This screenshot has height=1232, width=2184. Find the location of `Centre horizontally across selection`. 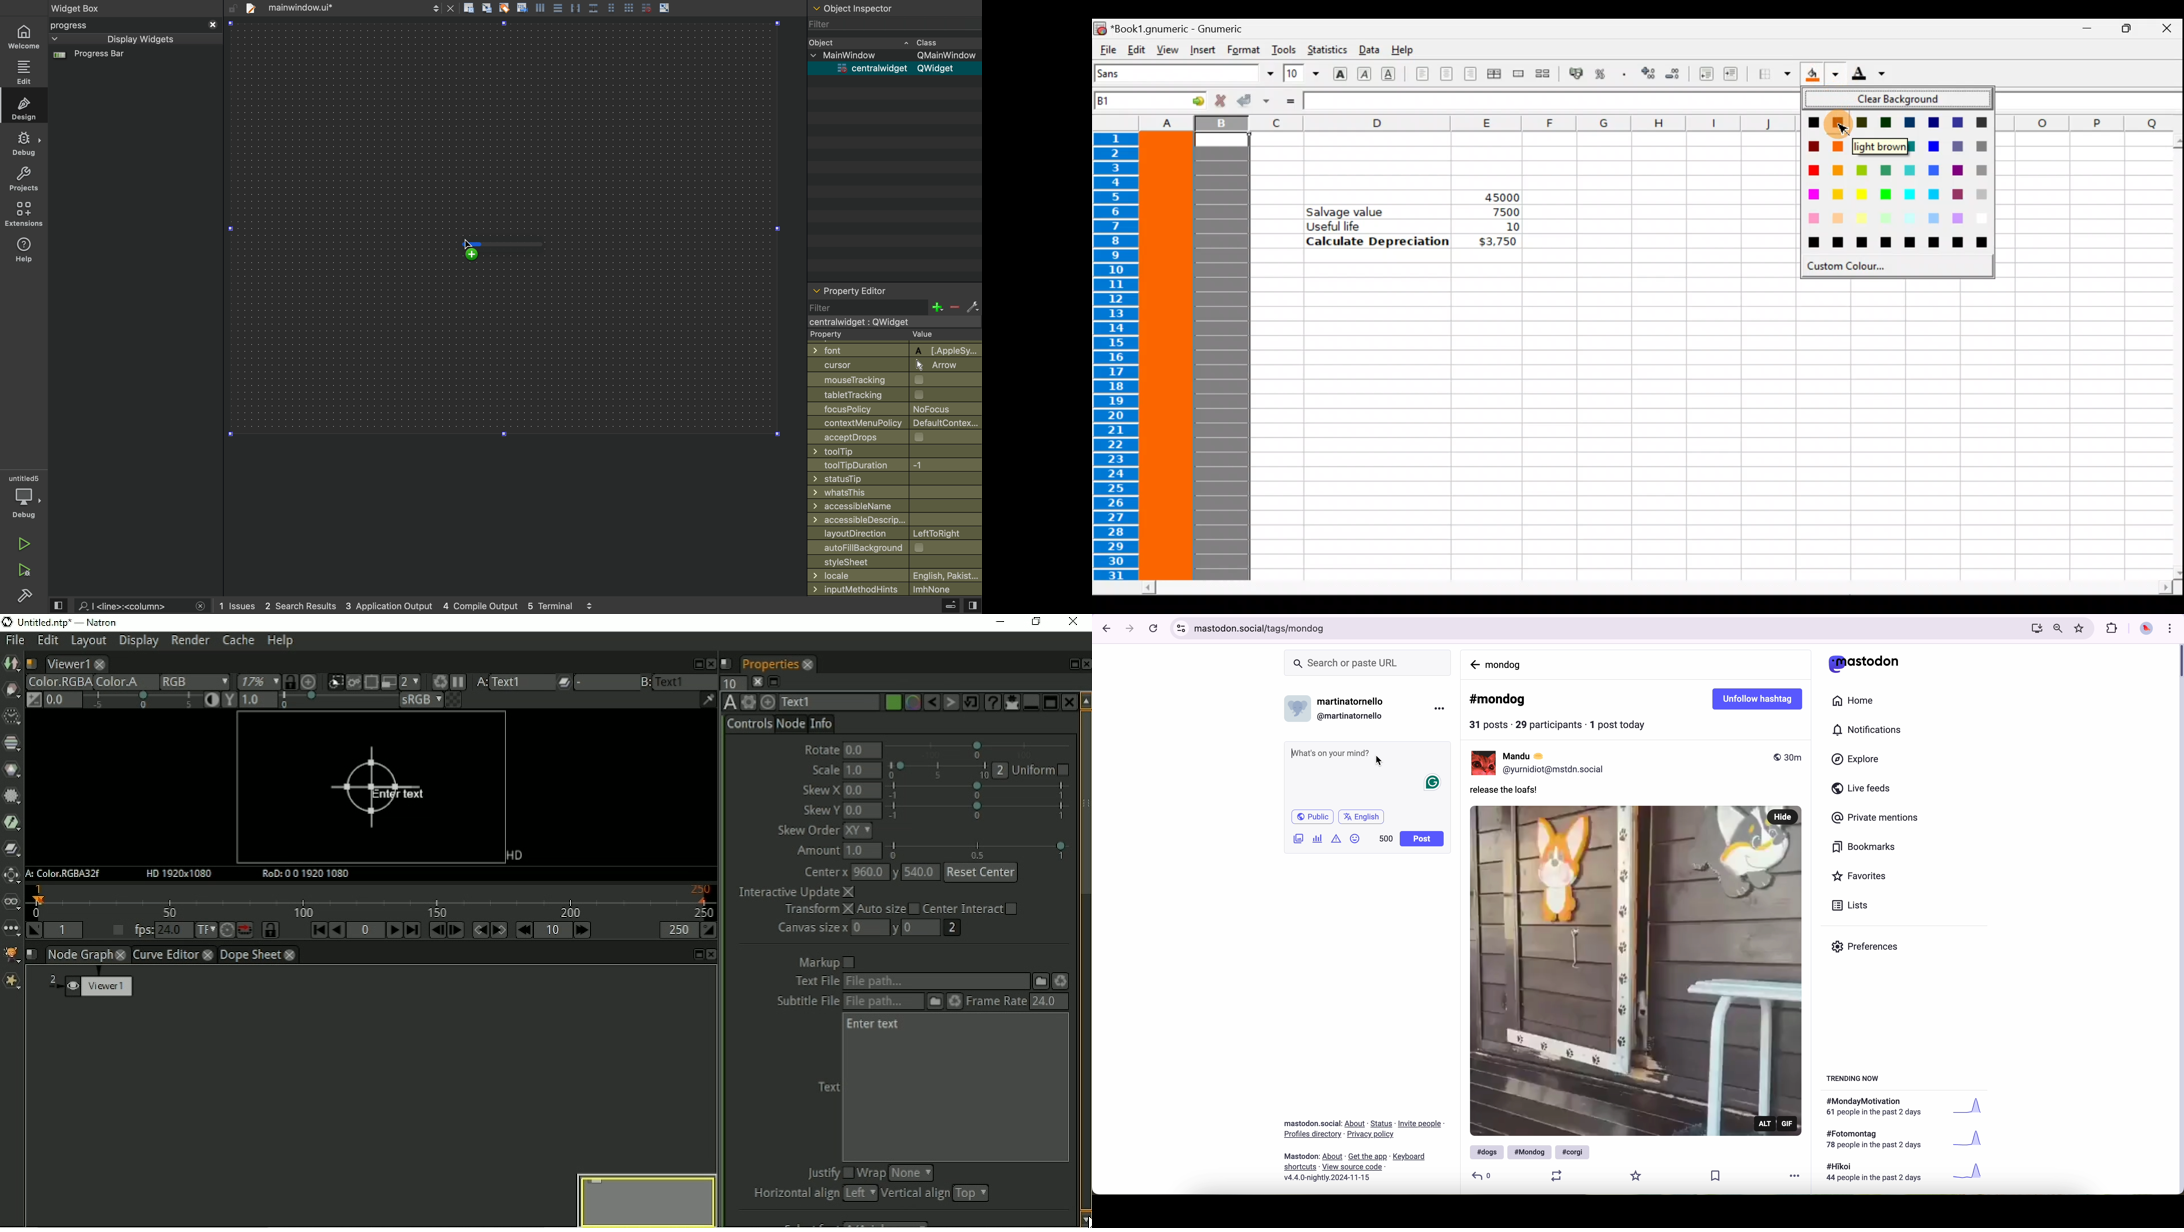

Centre horizontally across selection is located at coordinates (1494, 76).